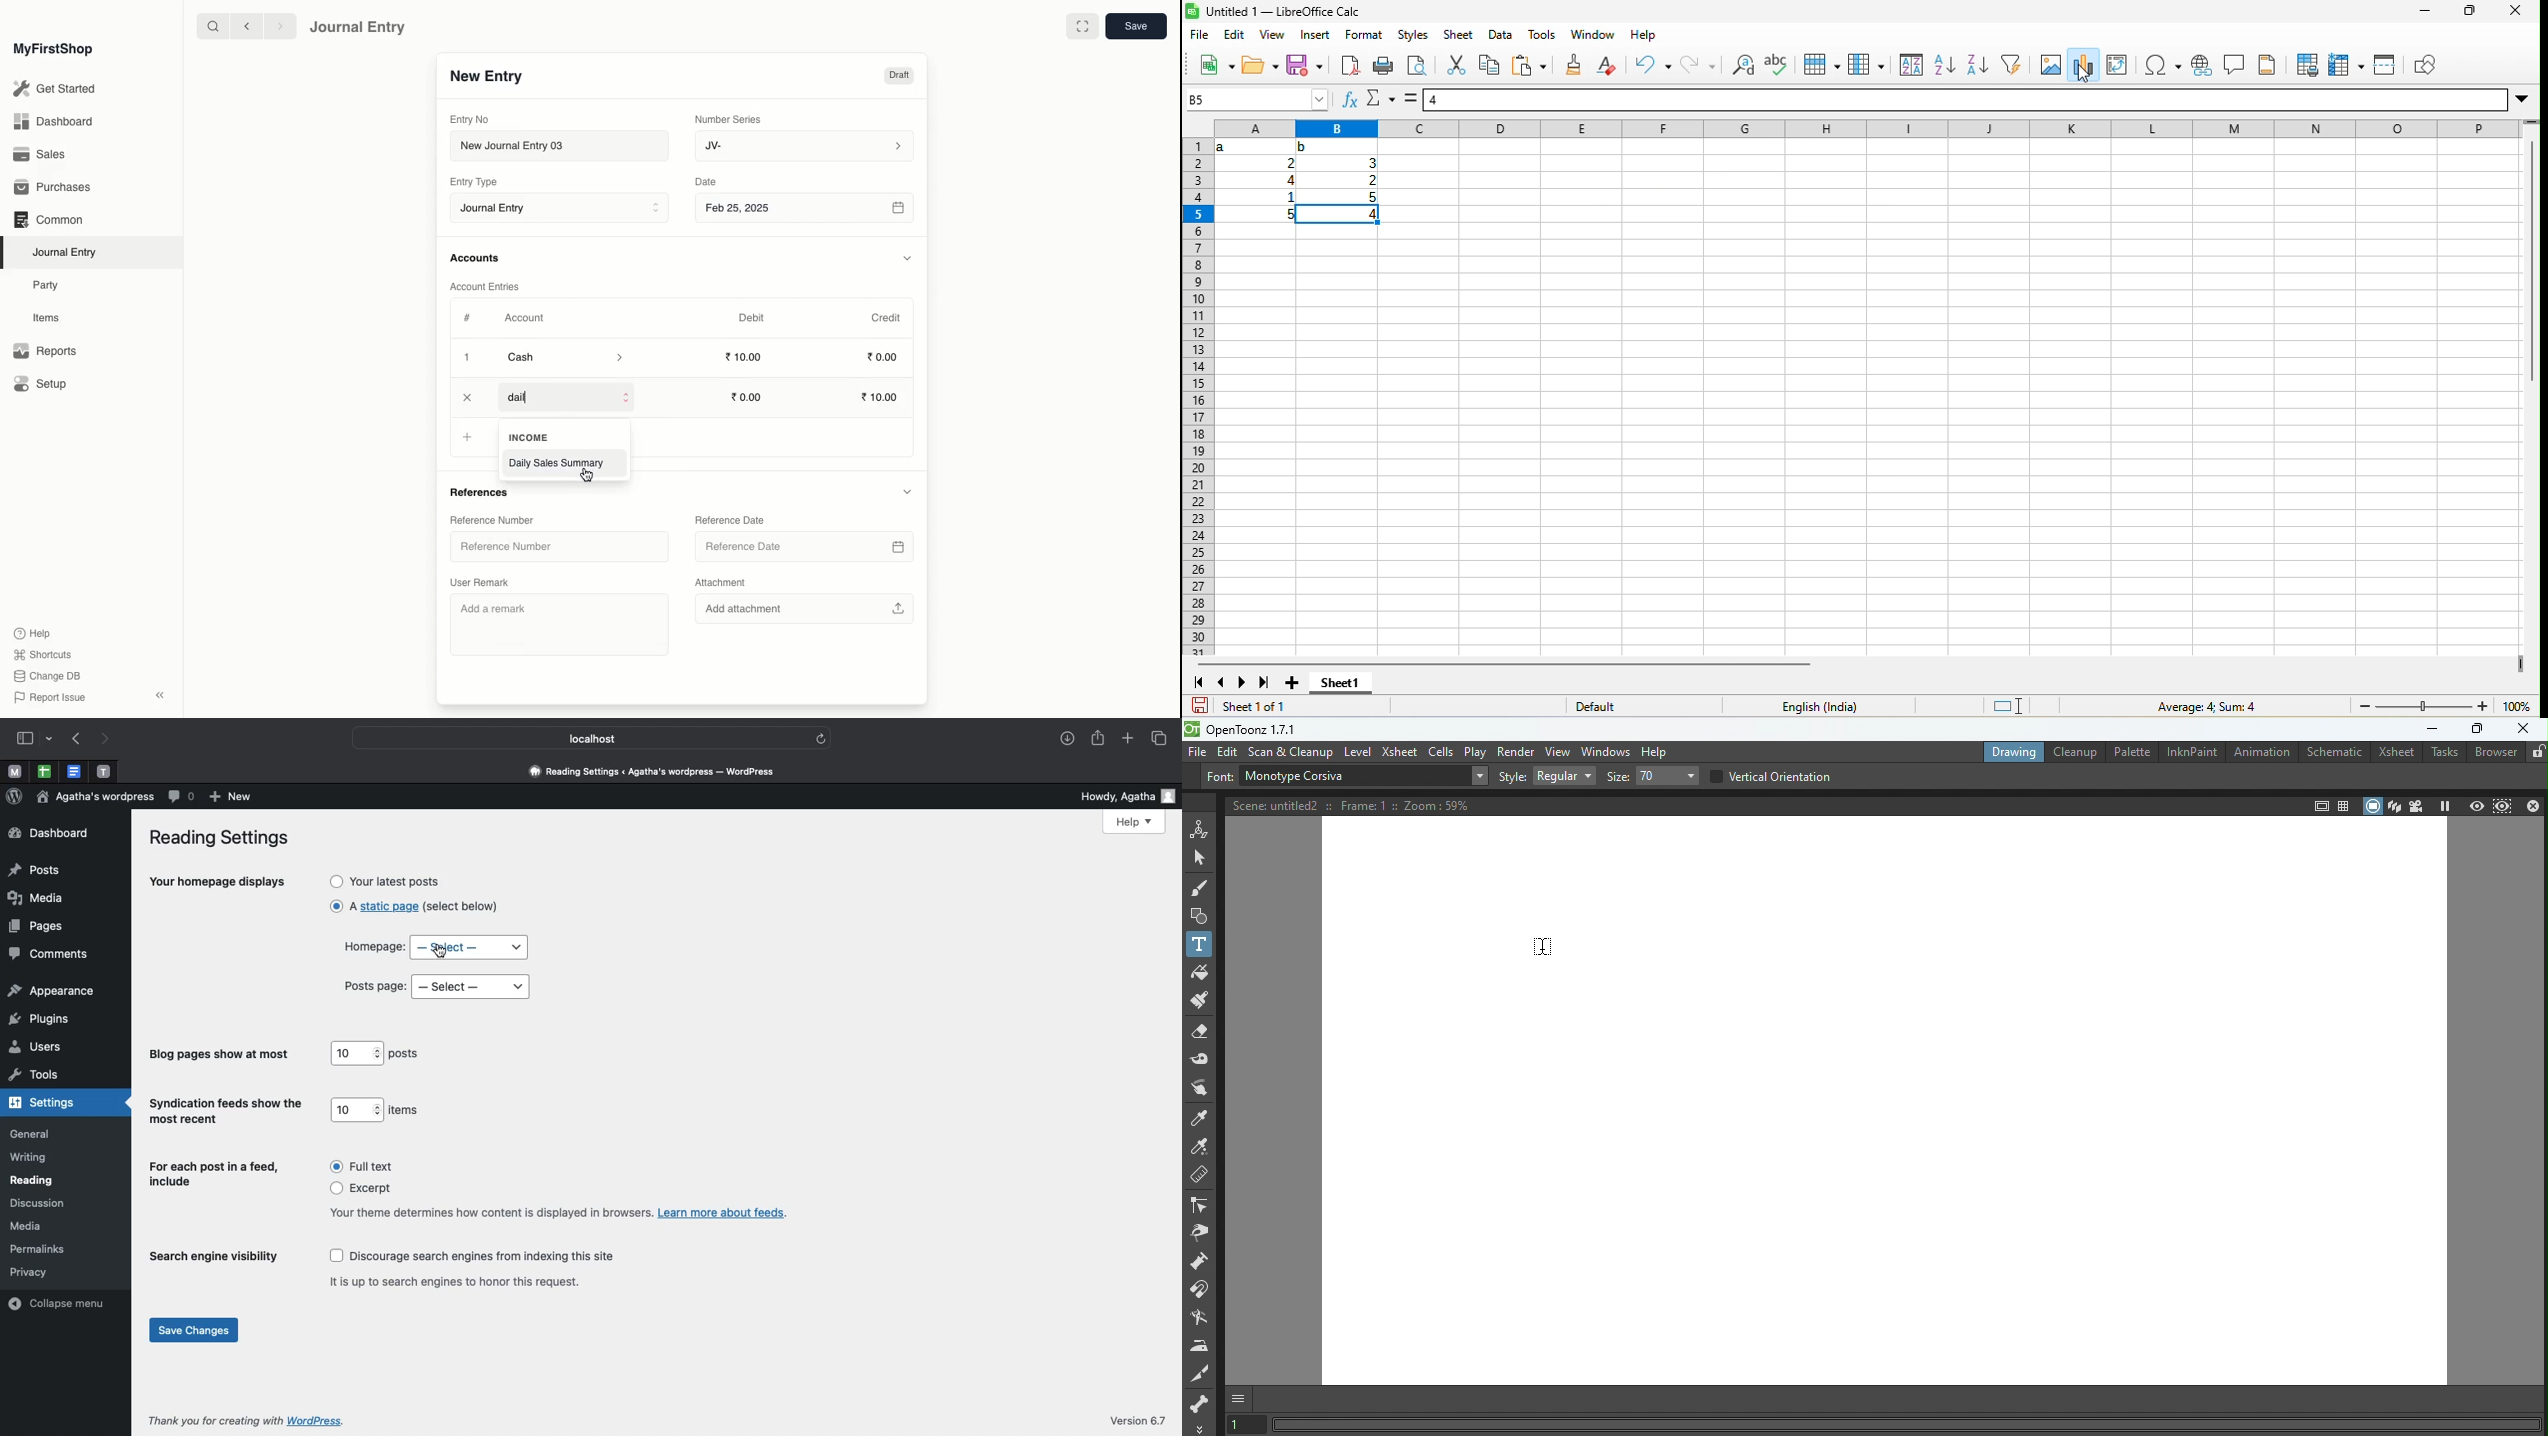 This screenshot has height=1456, width=2548. Describe the element at coordinates (1979, 64) in the screenshot. I see `sort descending` at that location.